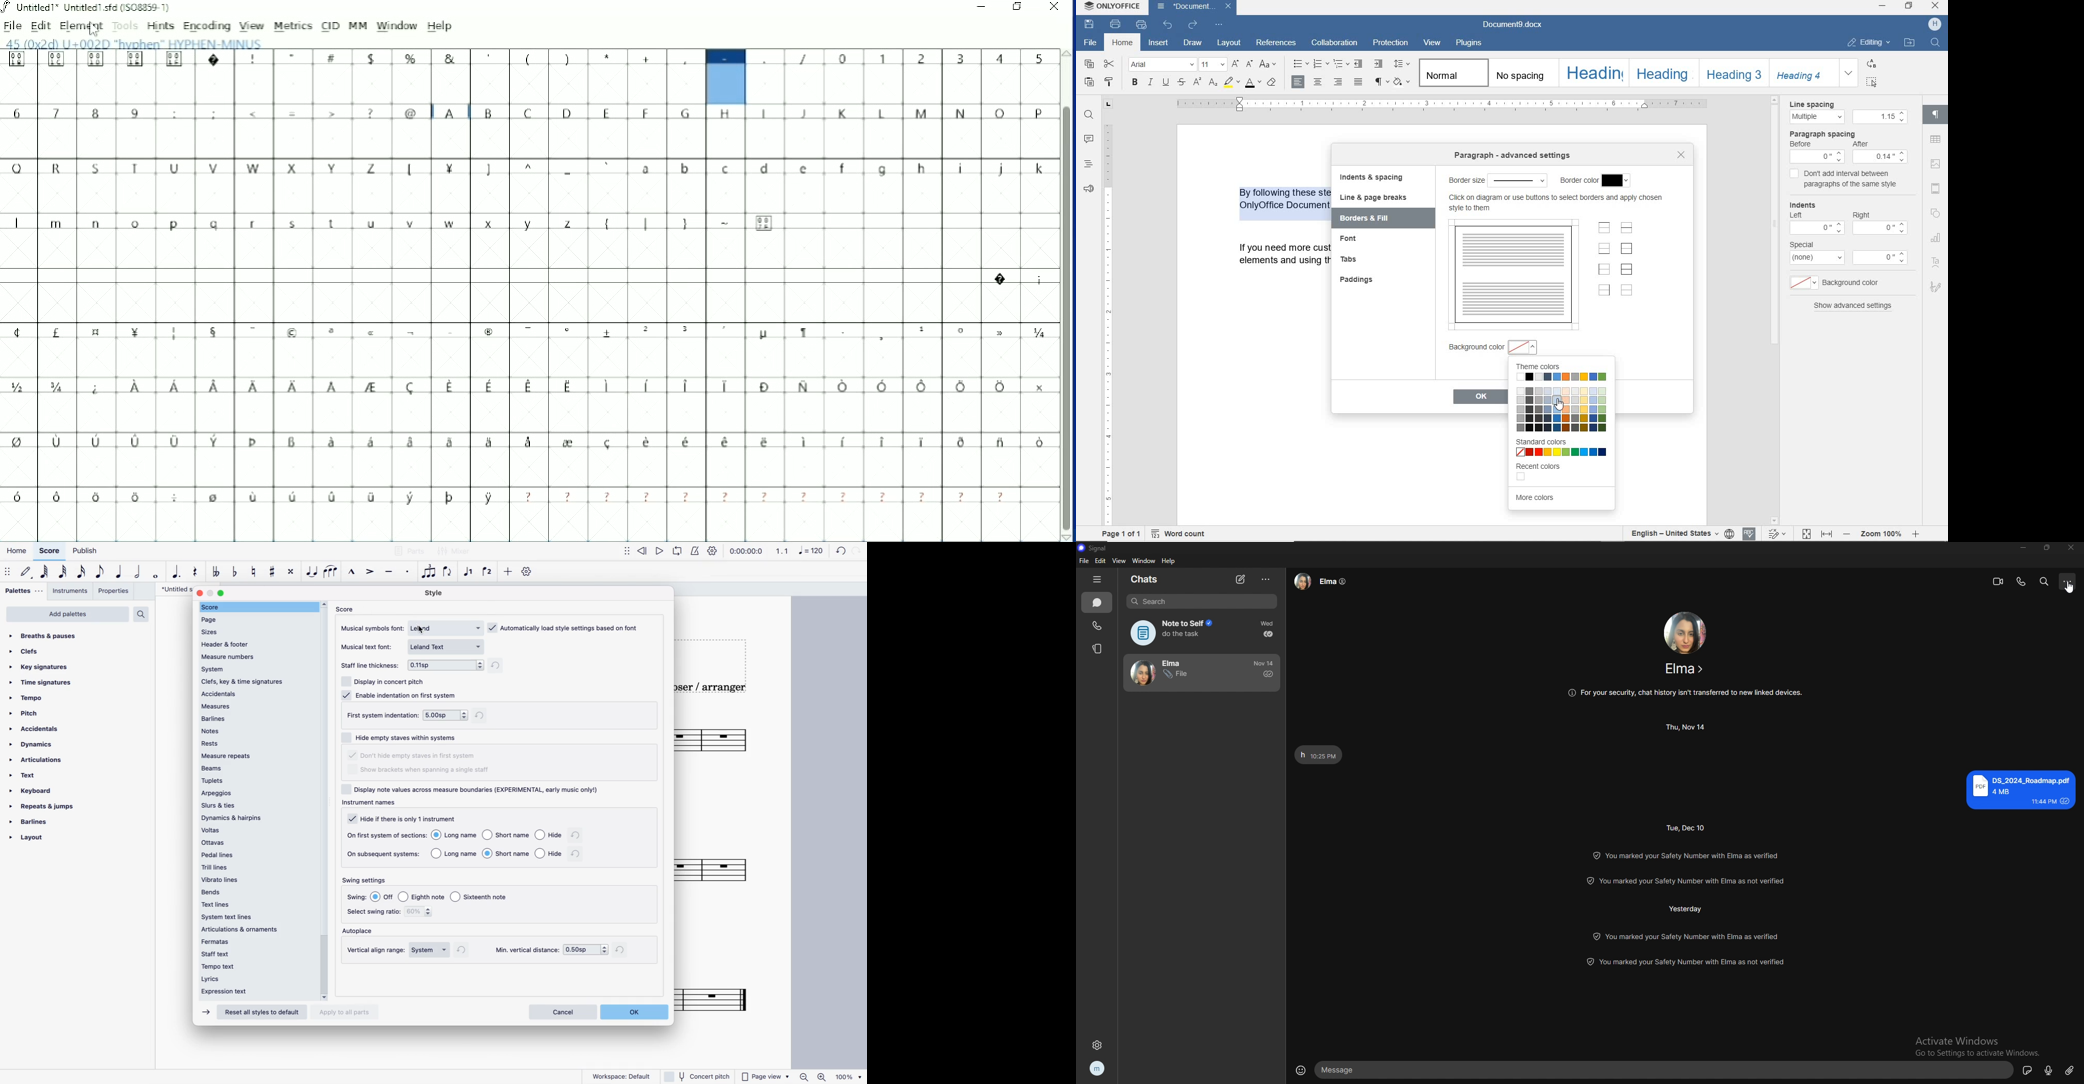 The image size is (2100, 1092). I want to click on help, so click(1168, 562).